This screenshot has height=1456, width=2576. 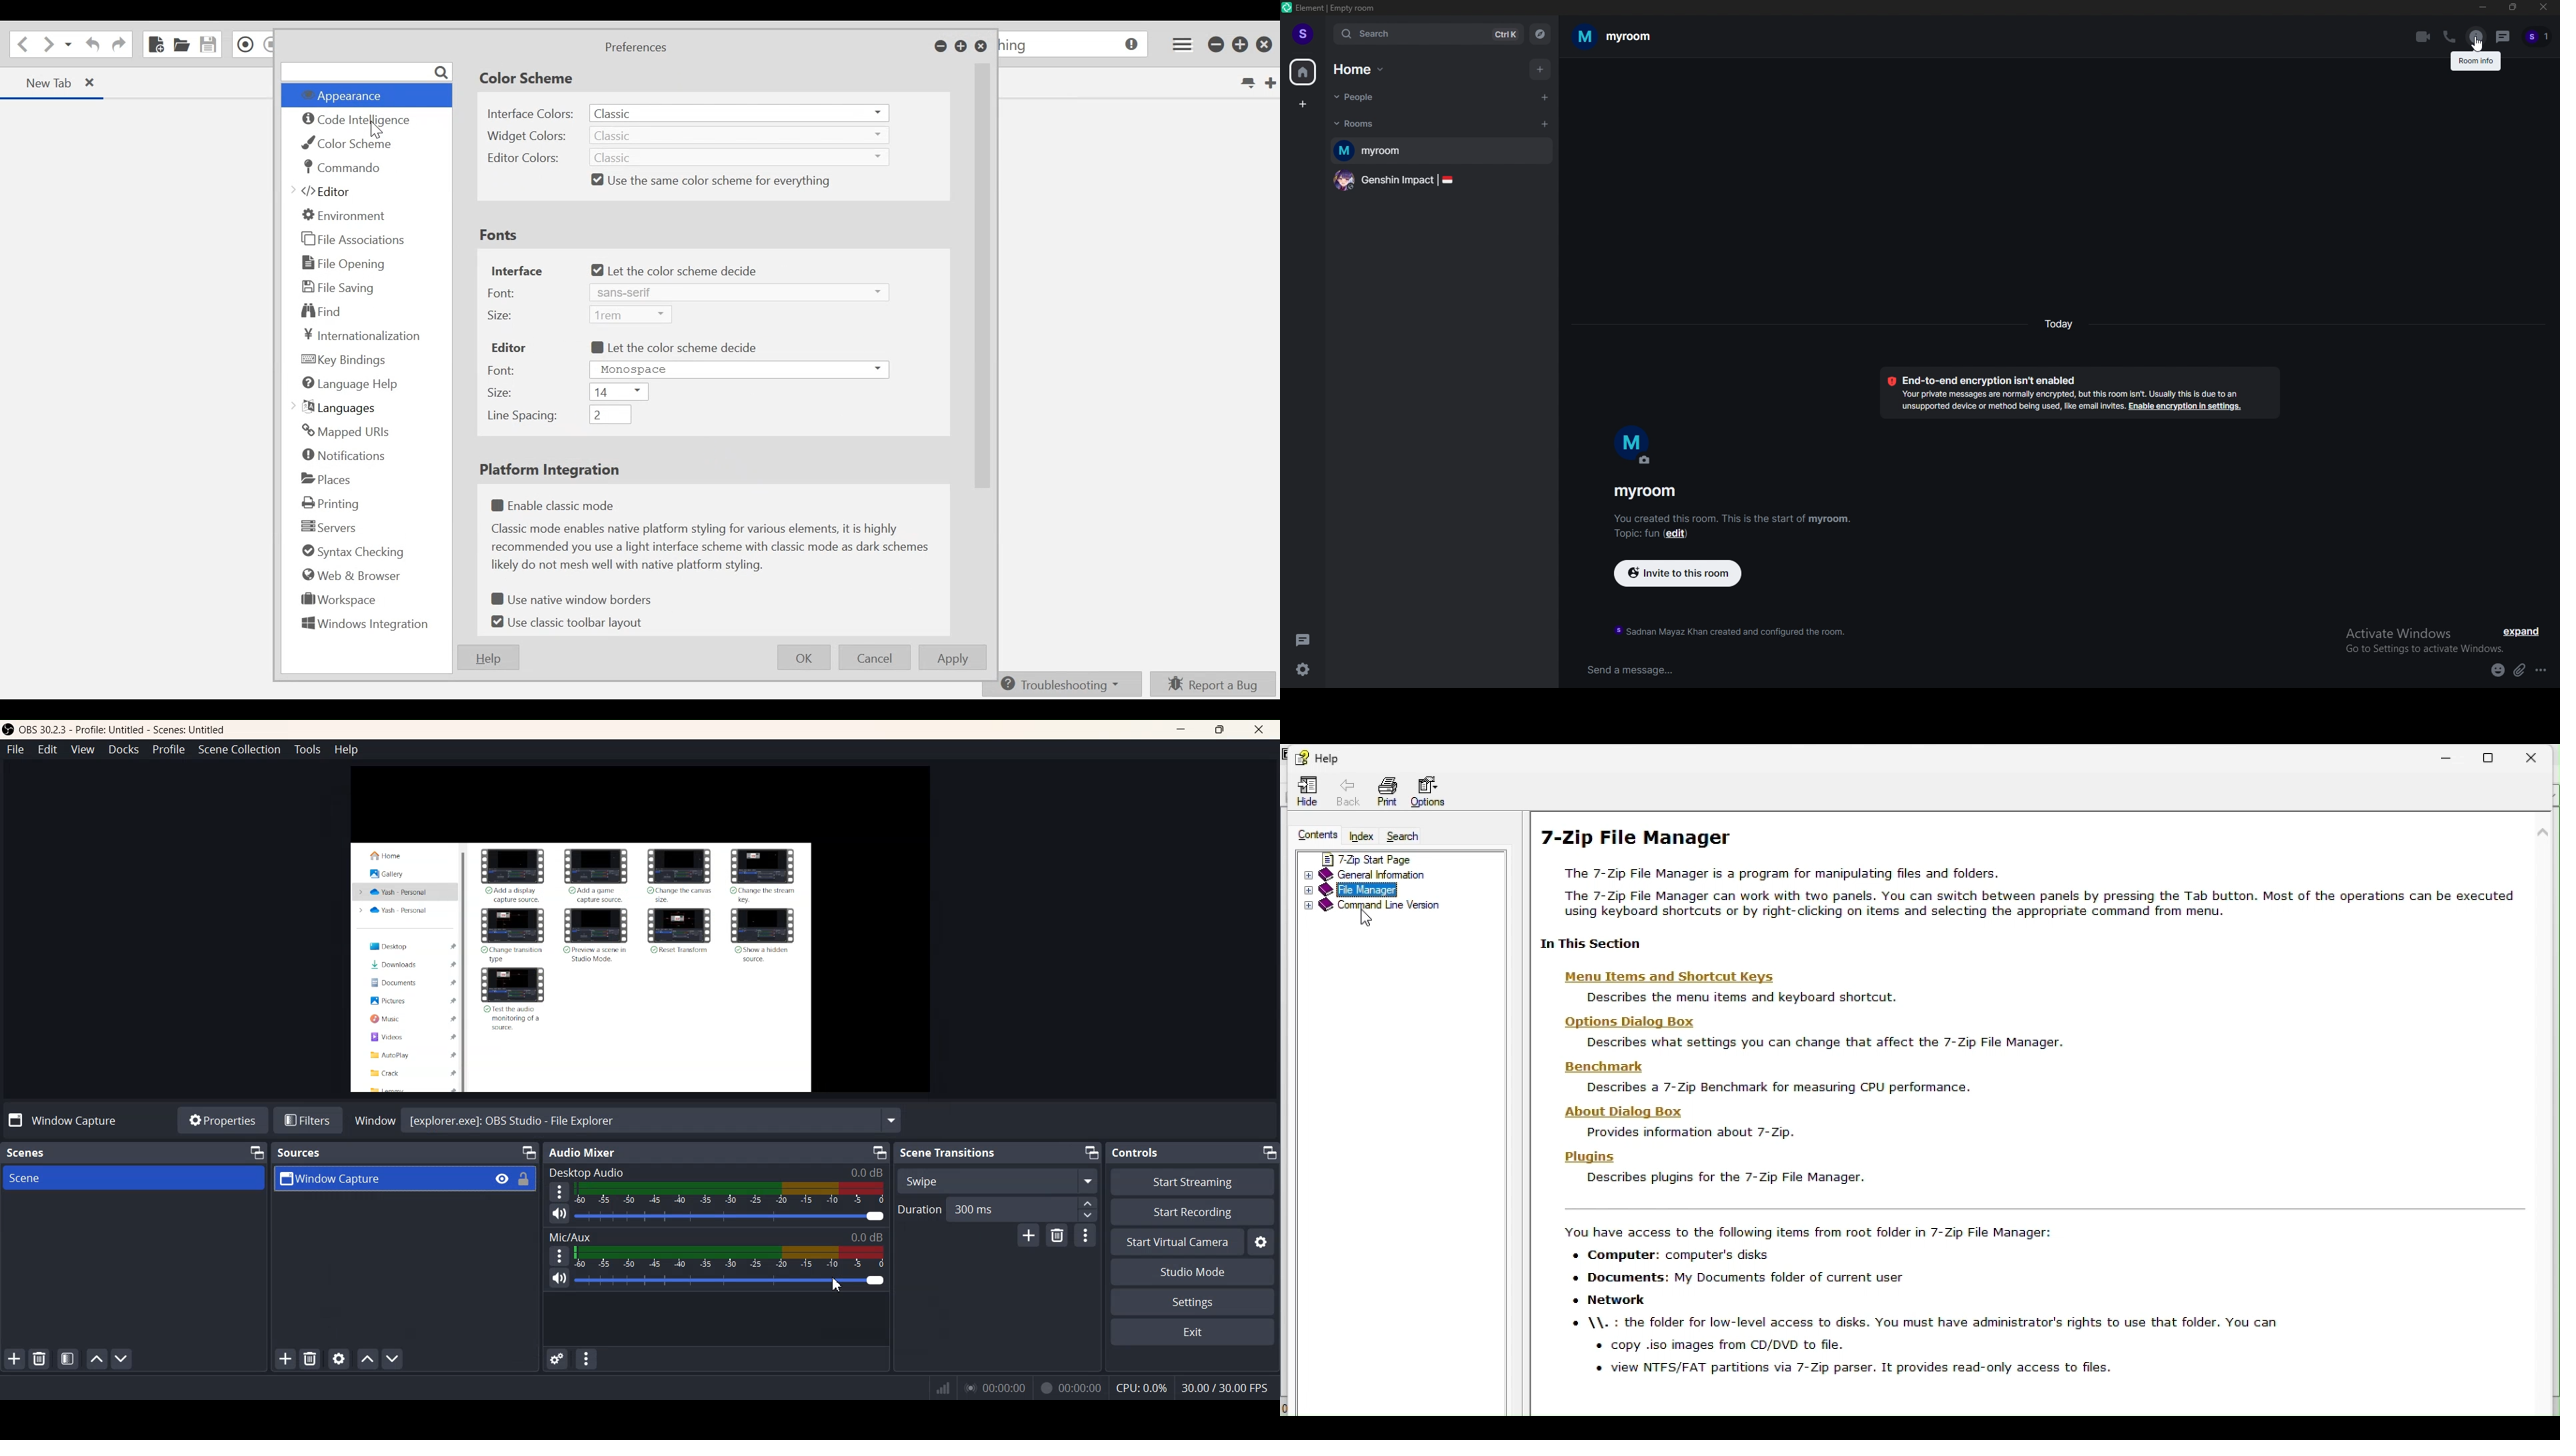 I want to click on myroom, so click(x=1443, y=151).